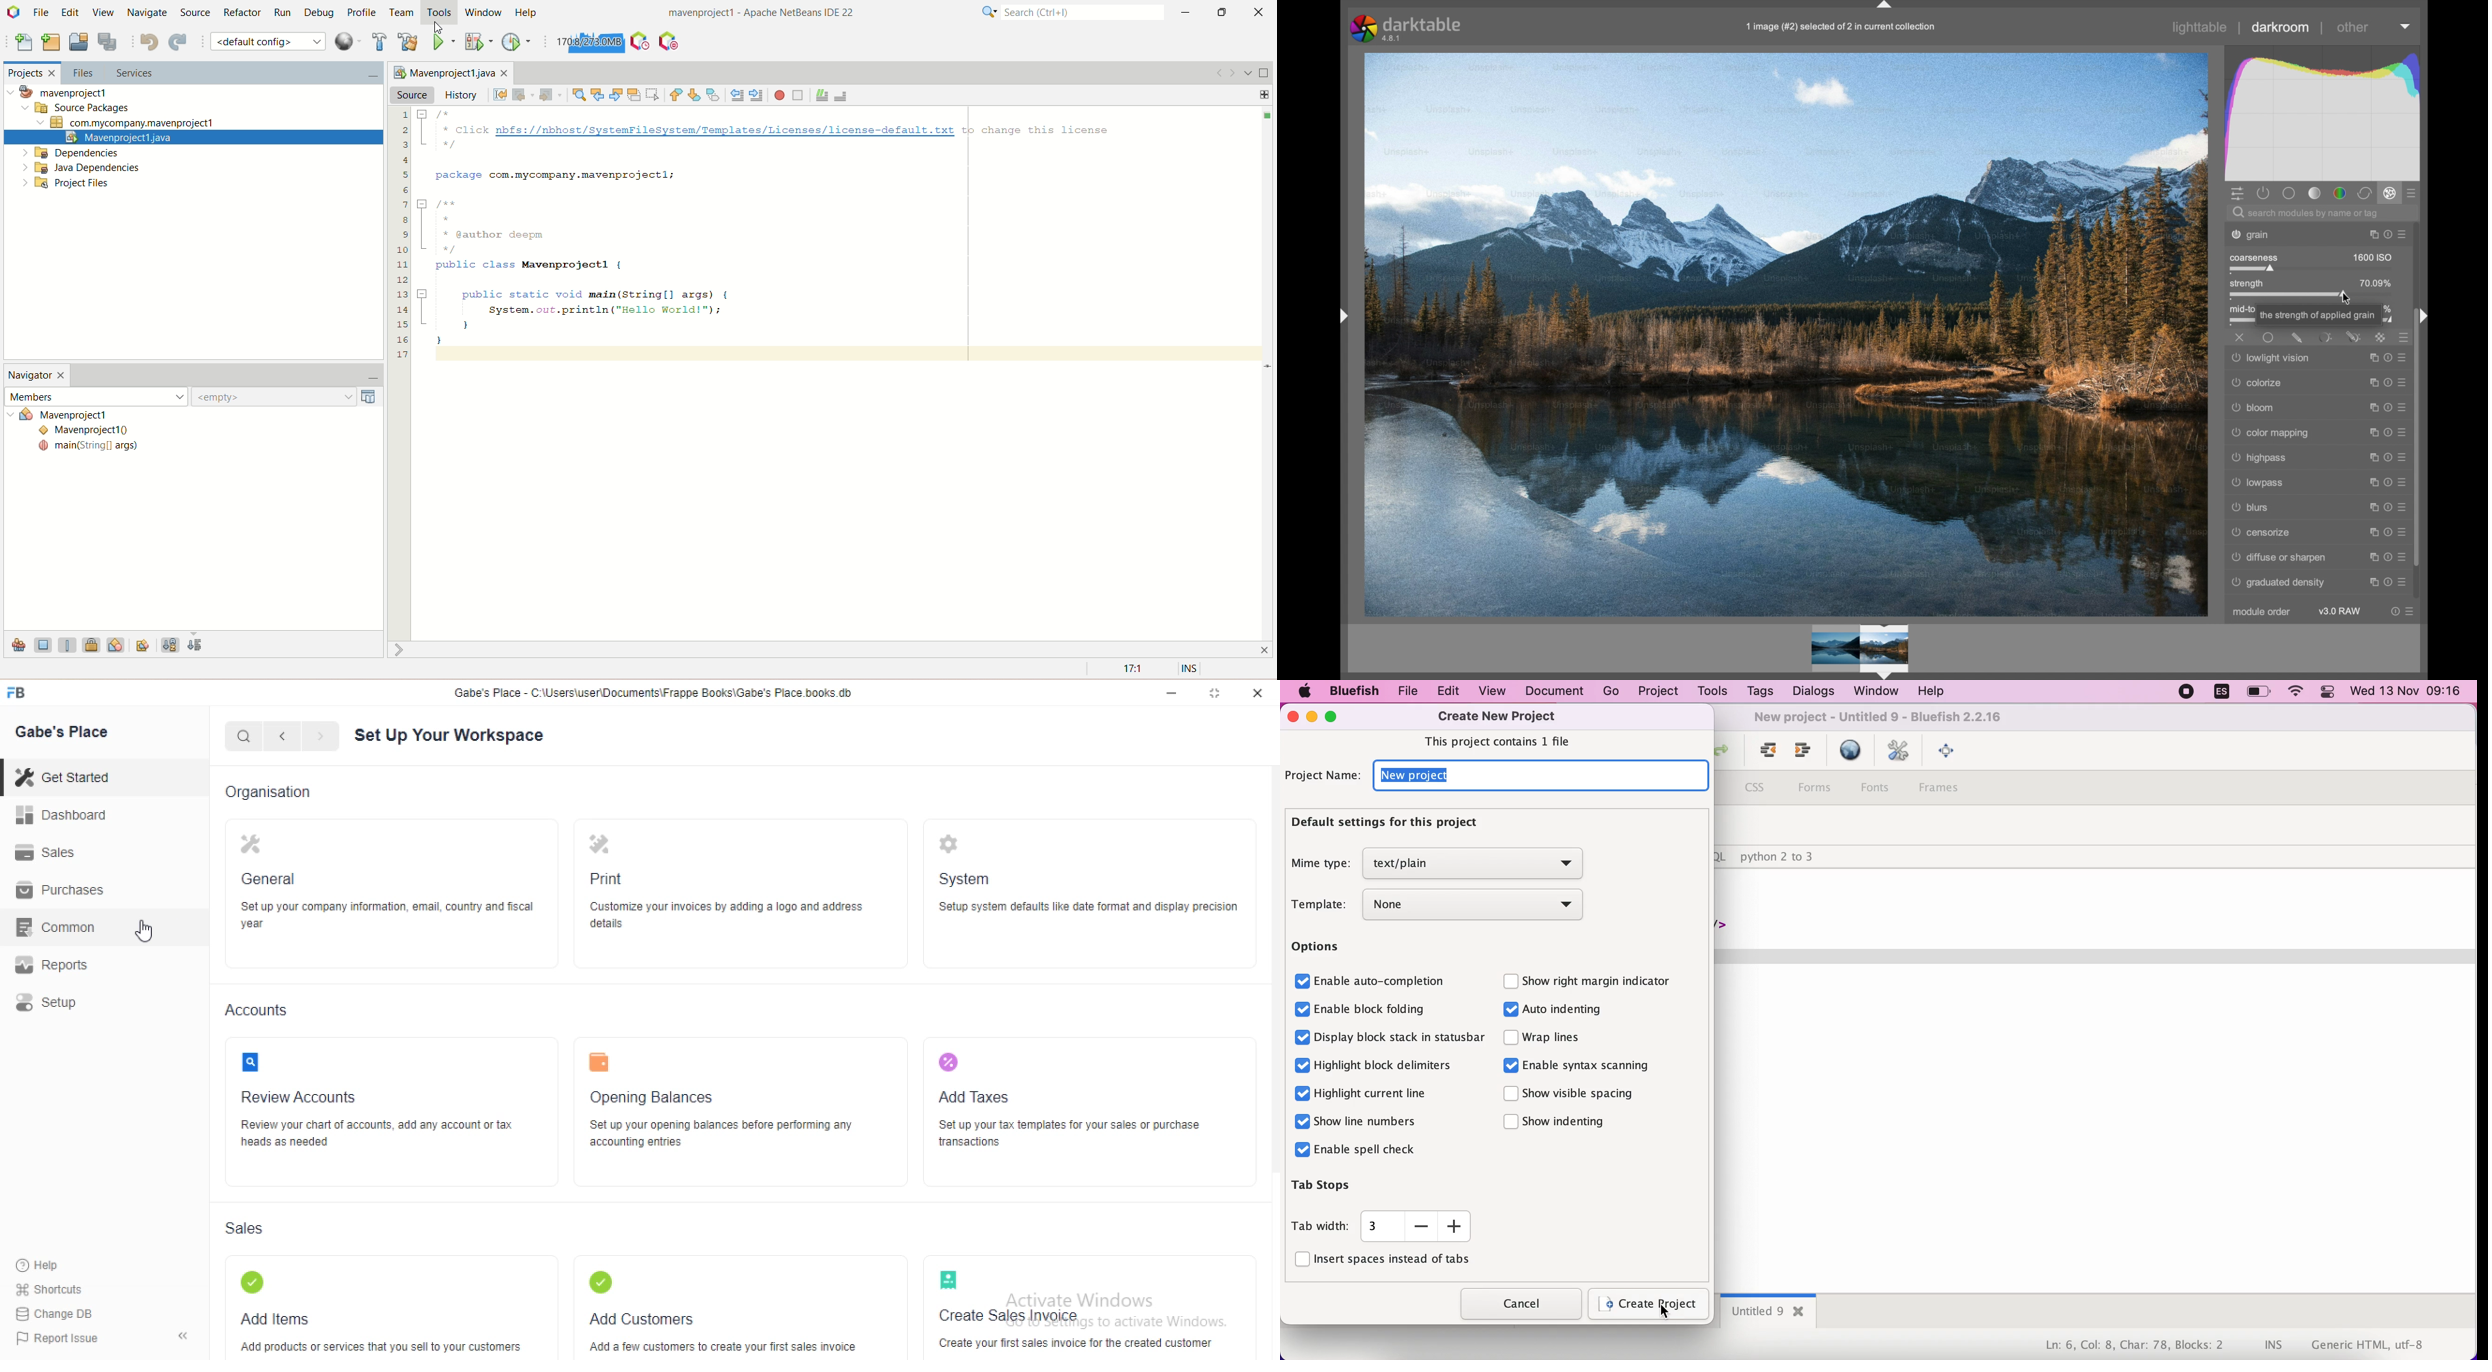 The width and height of the screenshot is (2492, 1372). I want to click on Customize your invoices by adding 8 logo and address details, so click(728, 916).